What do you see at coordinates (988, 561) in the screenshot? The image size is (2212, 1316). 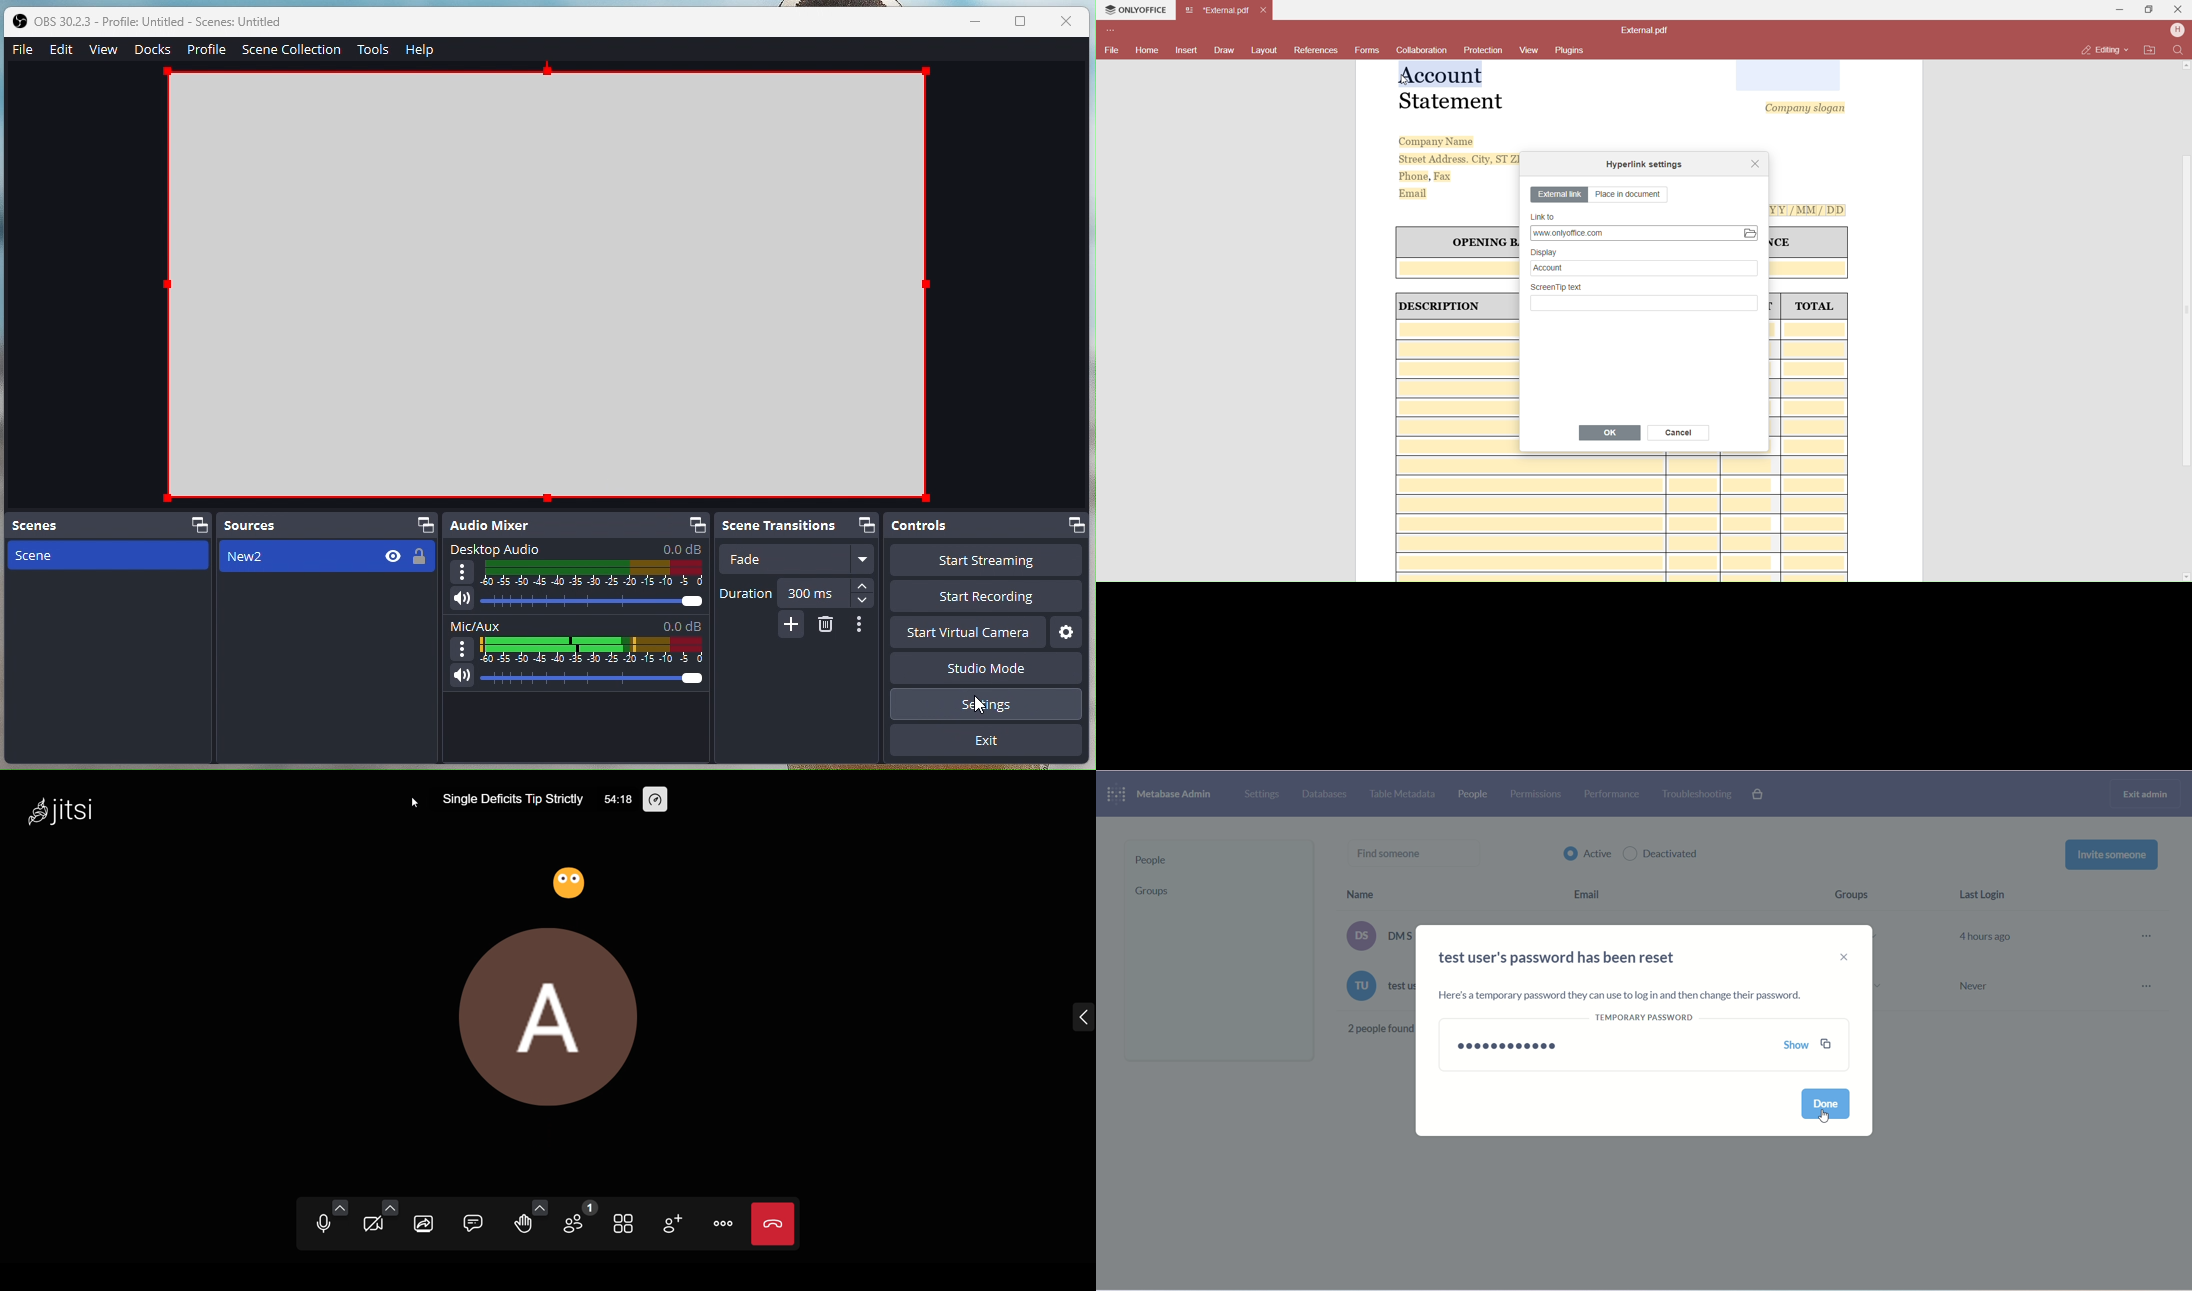 I see `Start streaming` at bounding box center [988, 561].